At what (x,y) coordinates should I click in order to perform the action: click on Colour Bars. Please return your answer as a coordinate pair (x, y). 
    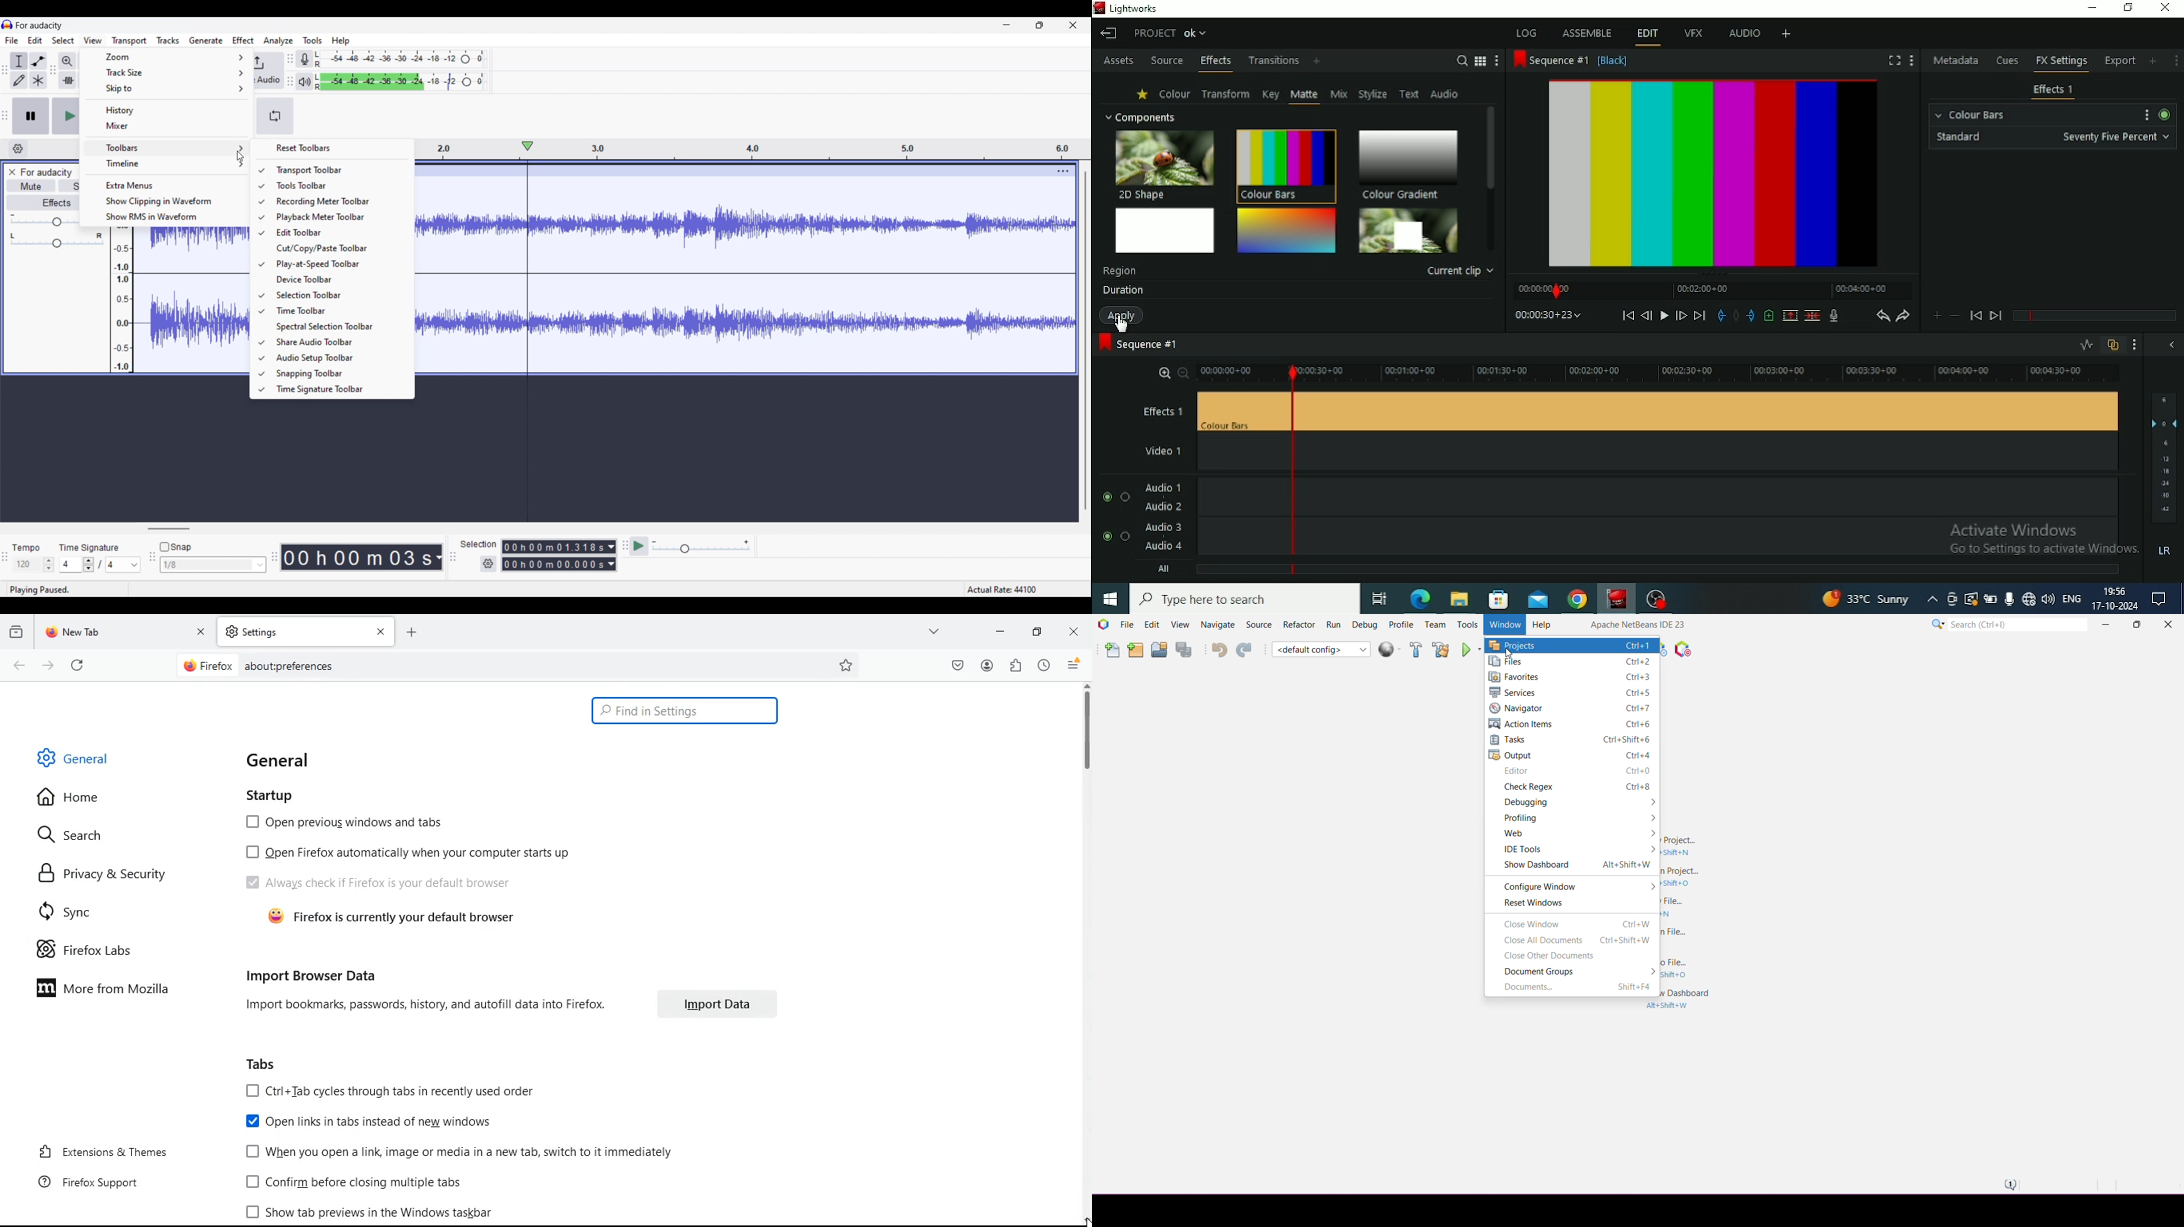
    Looking at the image, I should click on (1970, 112).